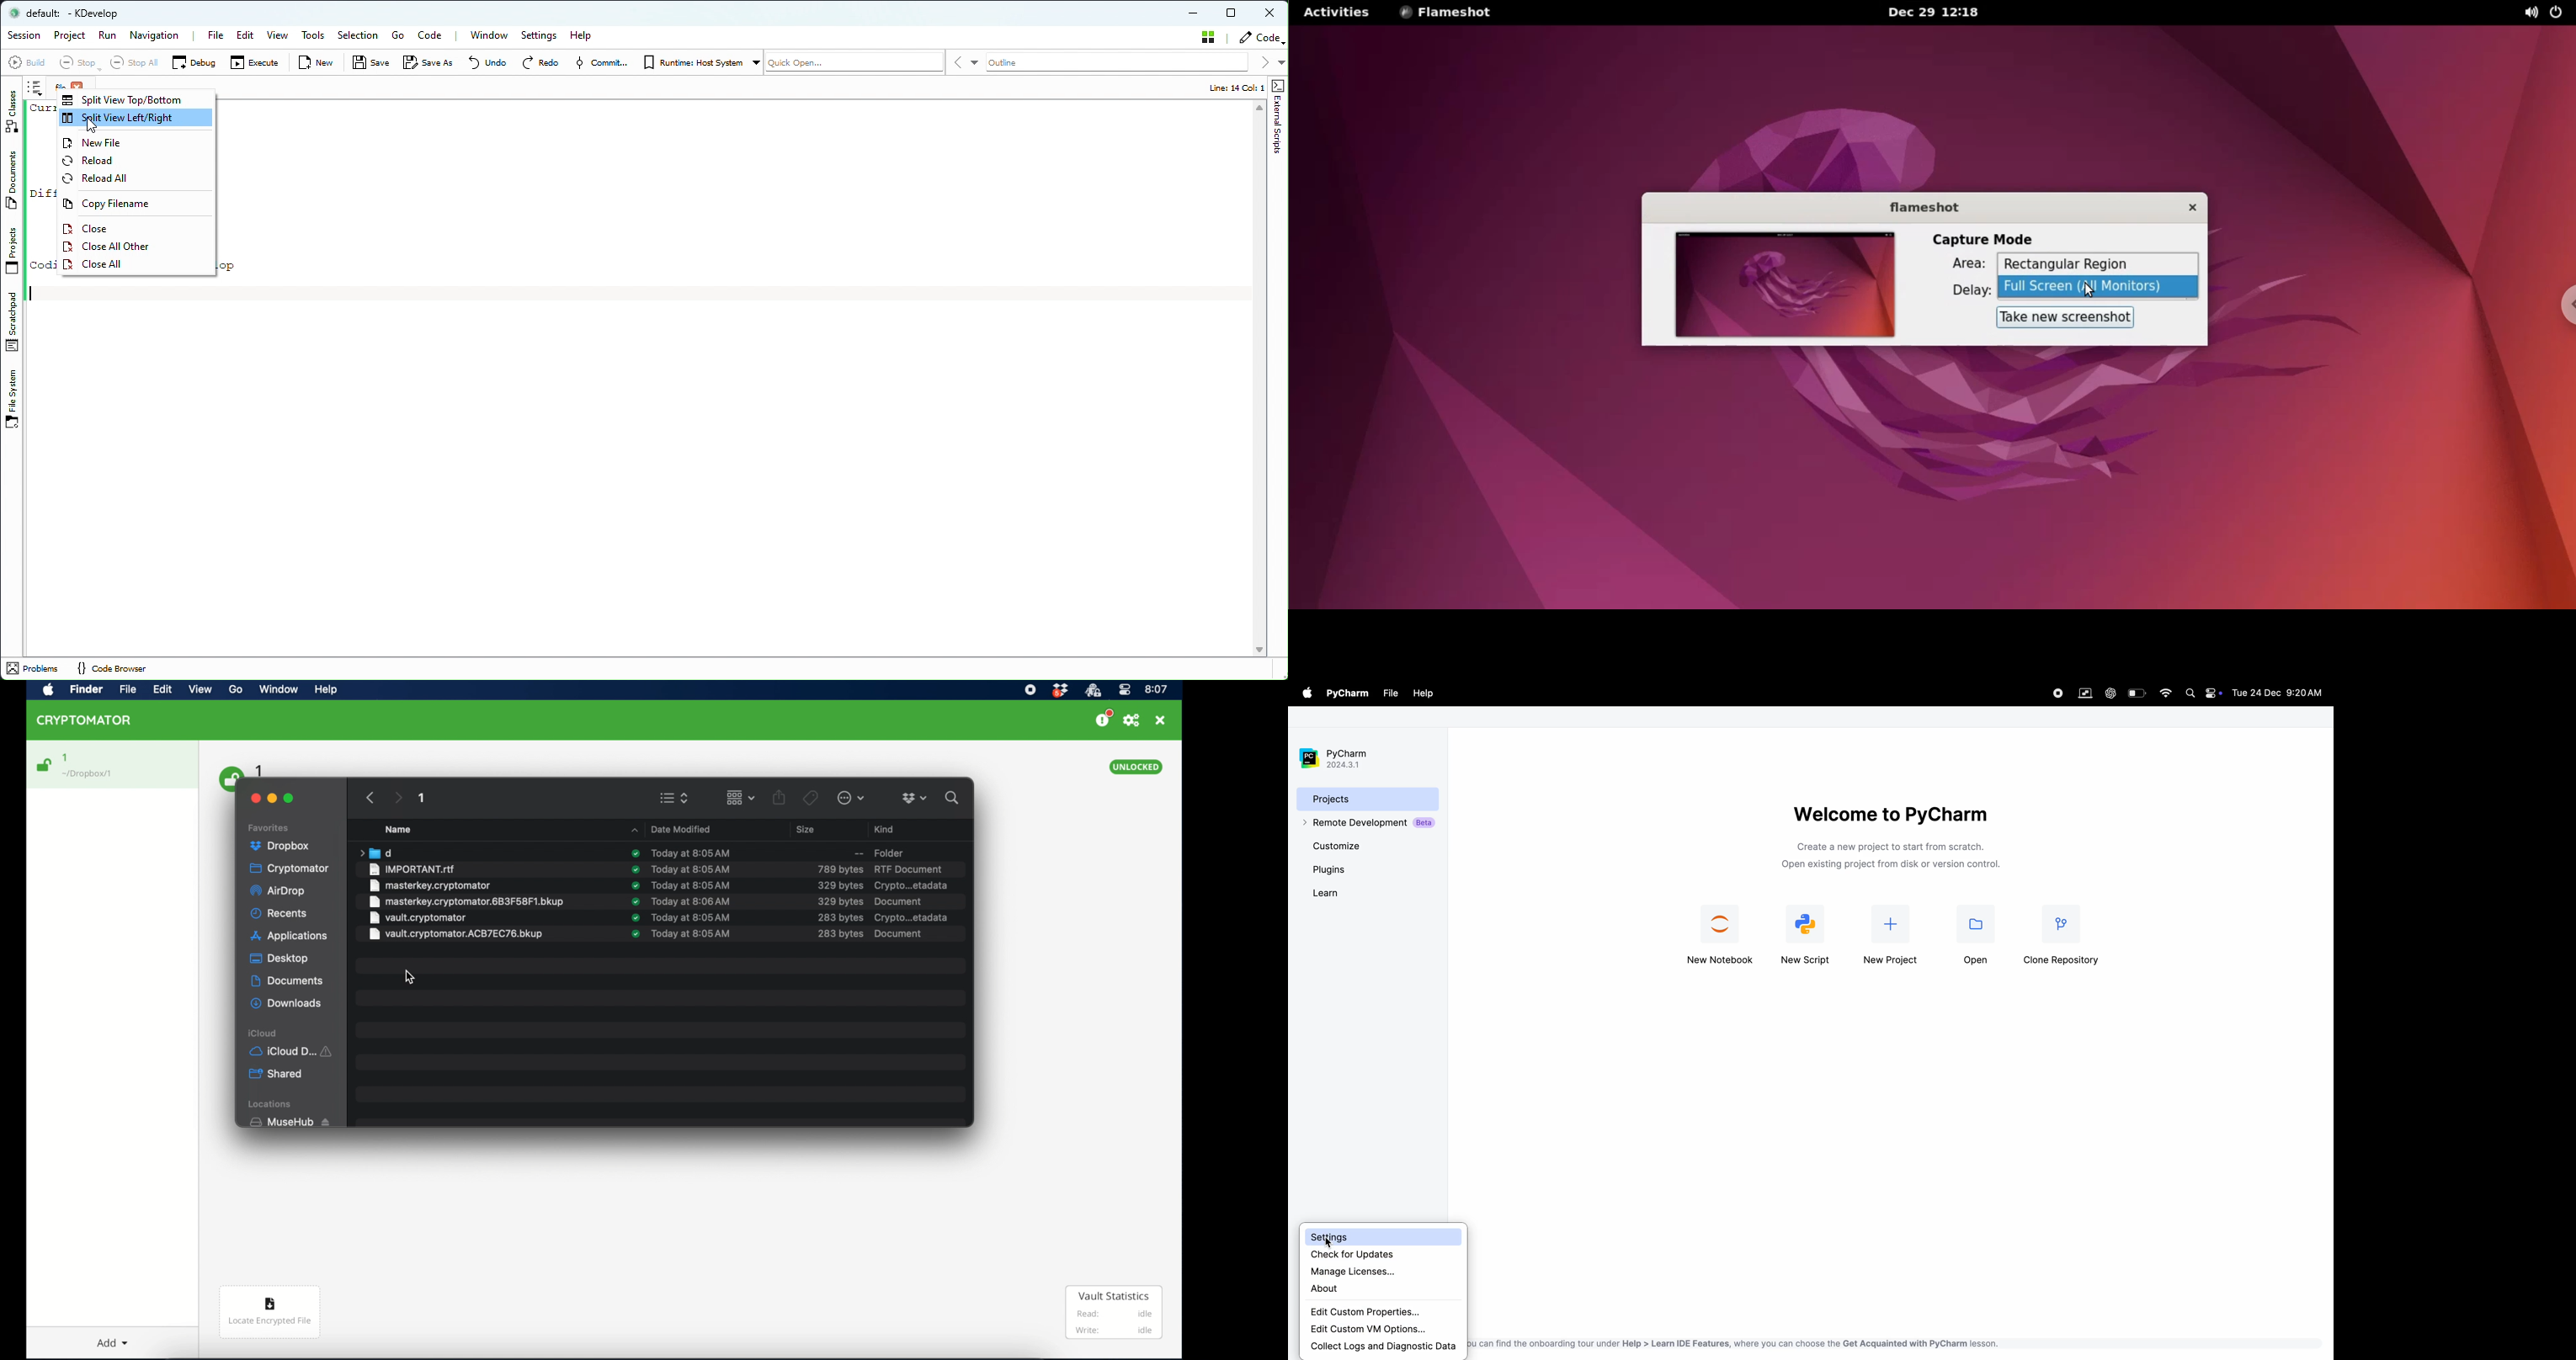 This screenshot has width=2576, height=1372. What do you see at coordinates (1309, 694) in the screenshot?
I see `apple menu` at bounding box center [1309, 694].